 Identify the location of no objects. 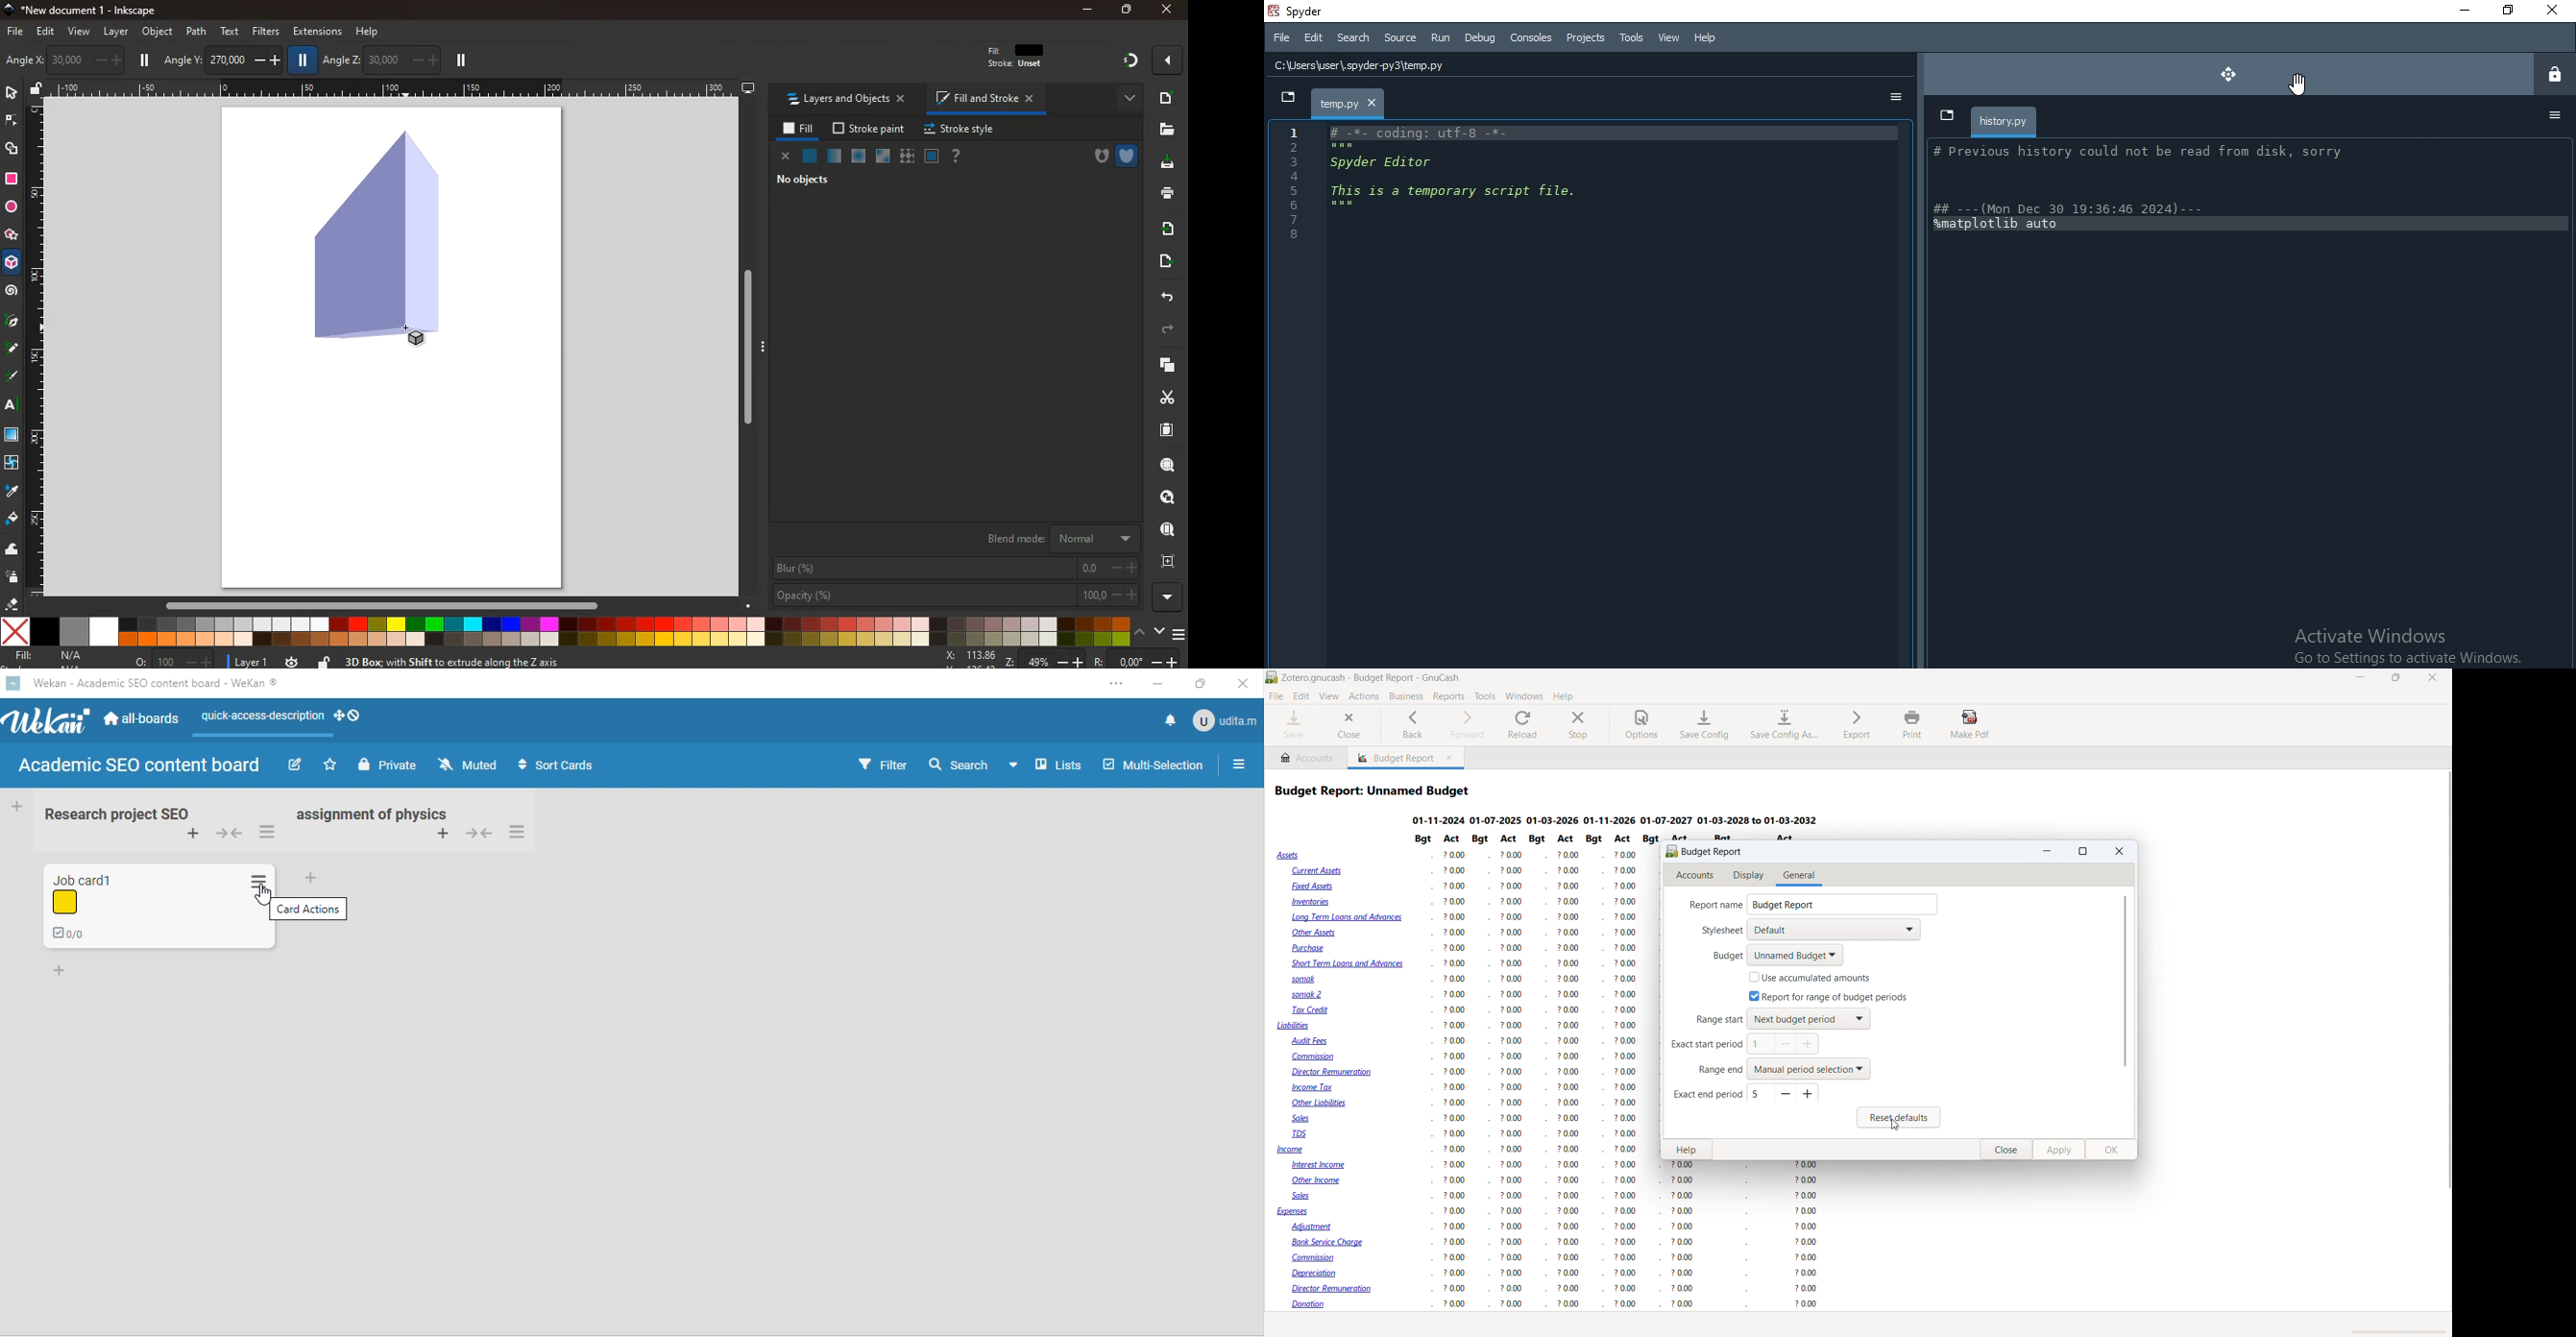
(805, 182).